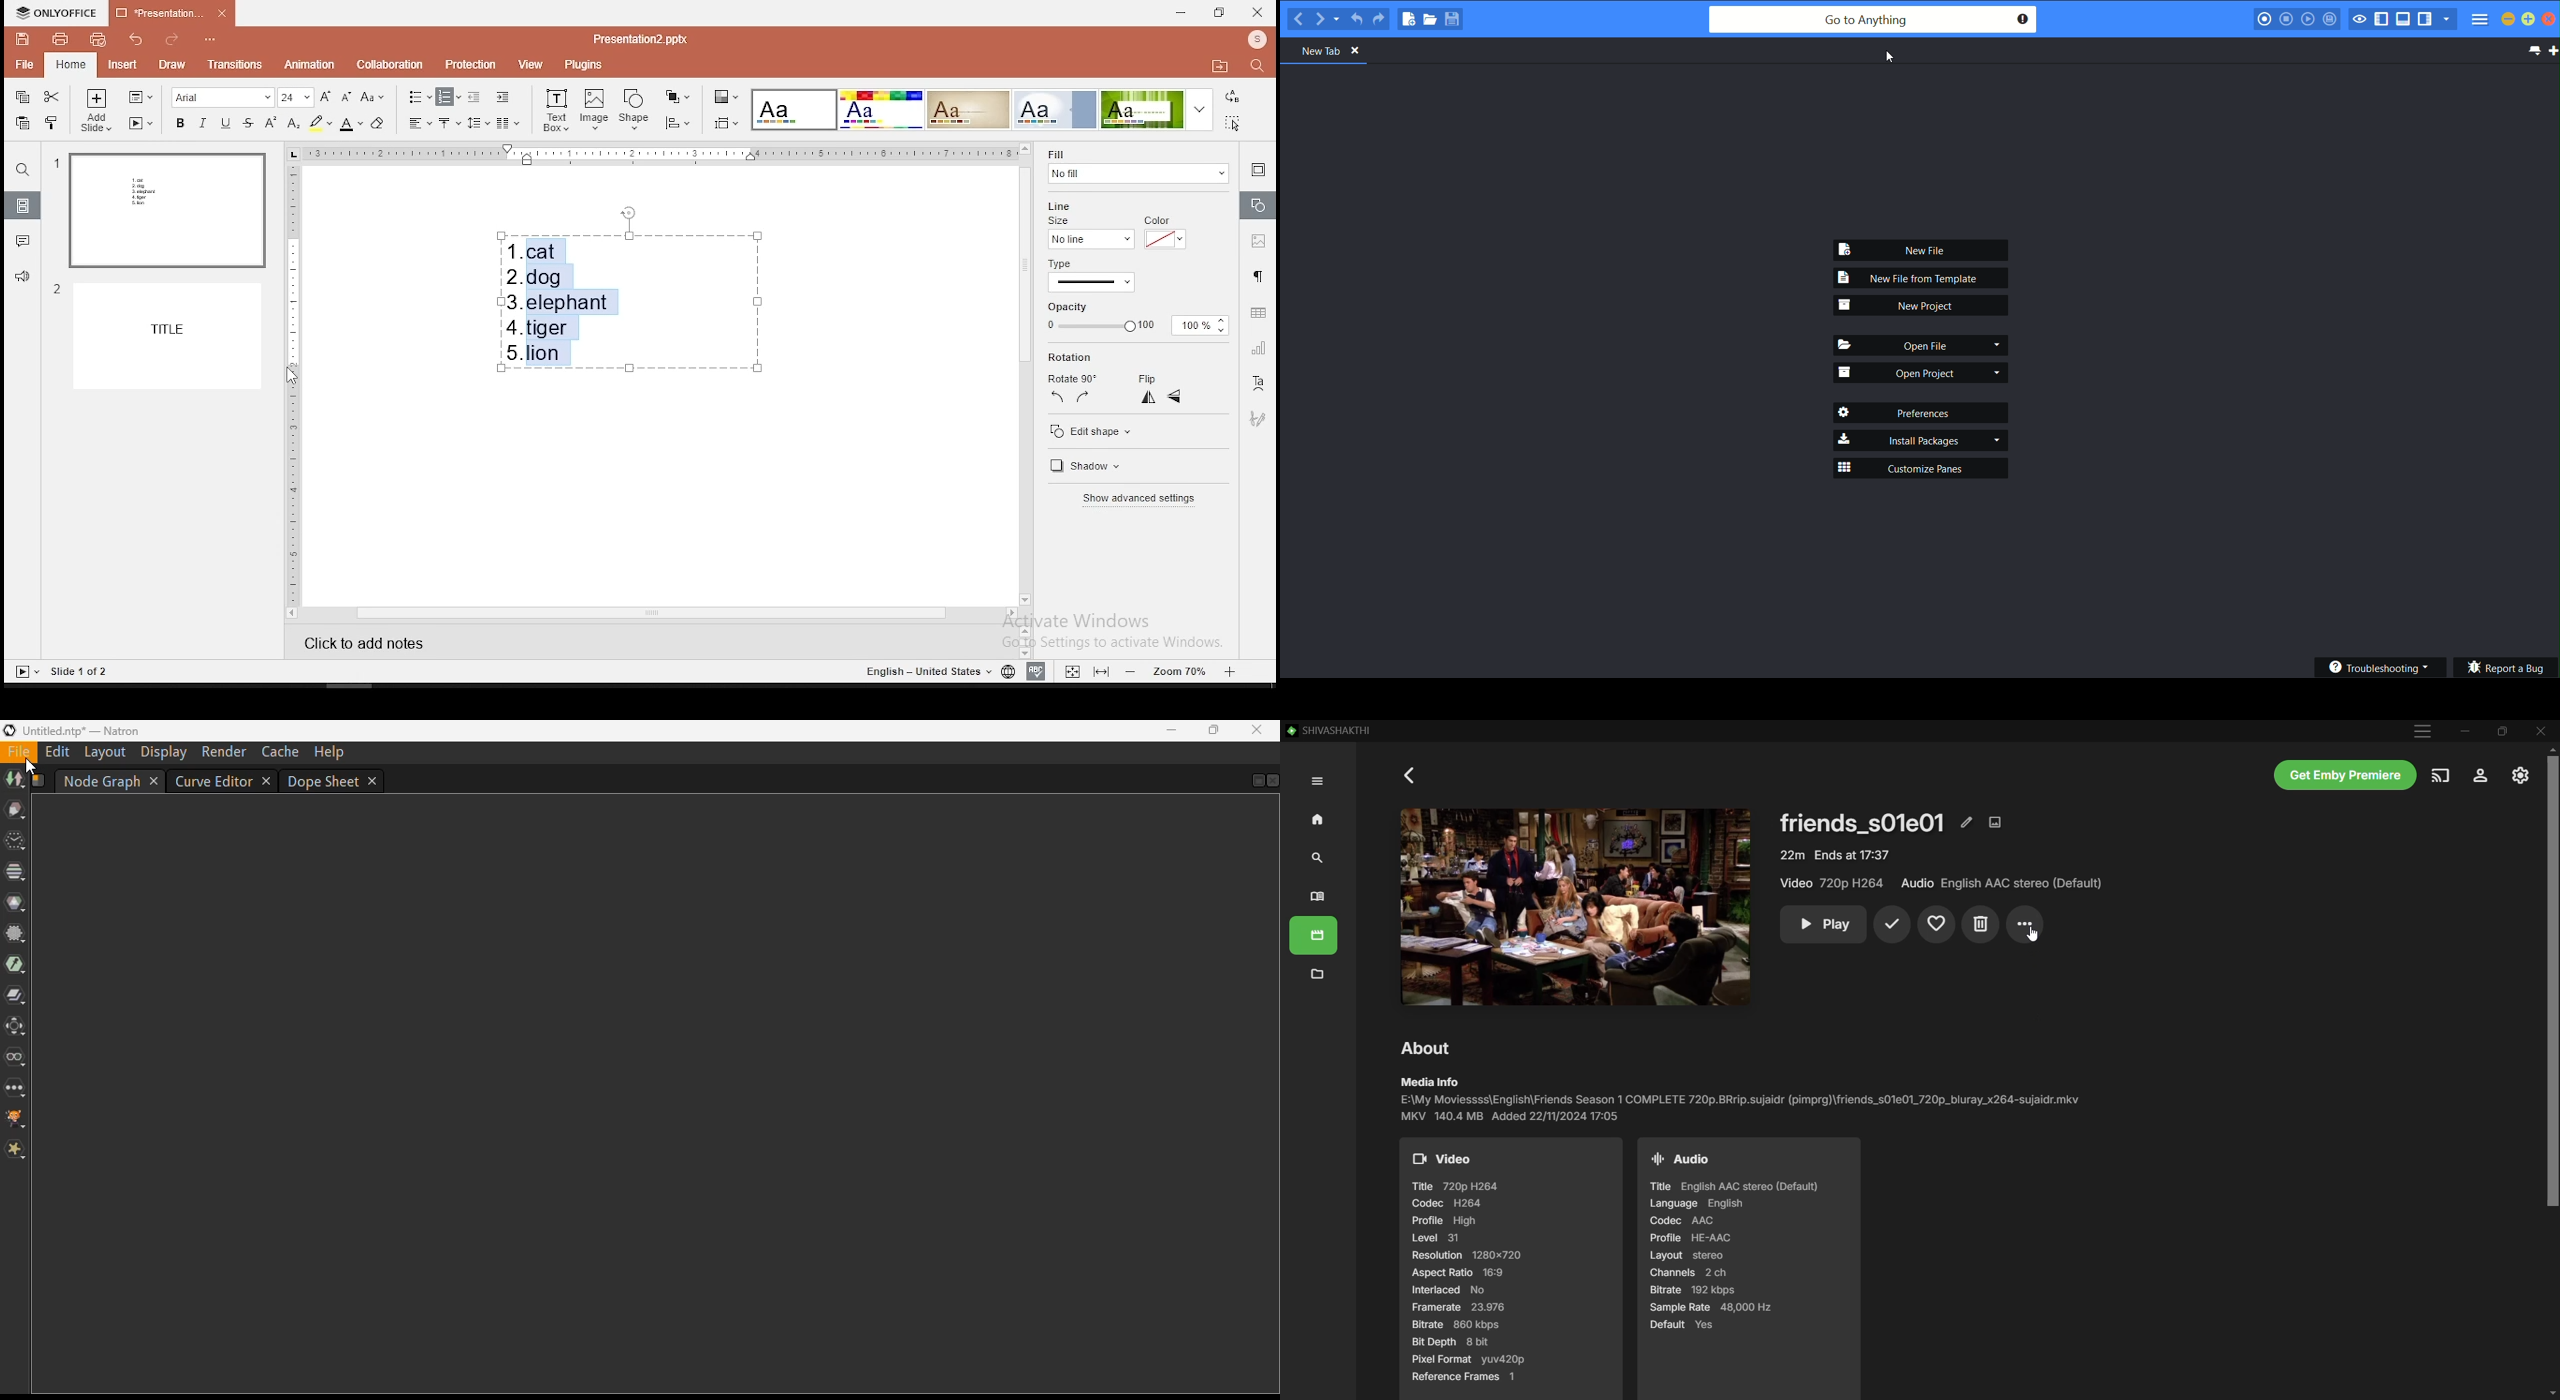 The height and width of the screenshot is (1400, 2576). What do you see at coordinates (1314, 818) in the screenshot?
I see `Home` at bounding box center [1314, 818].